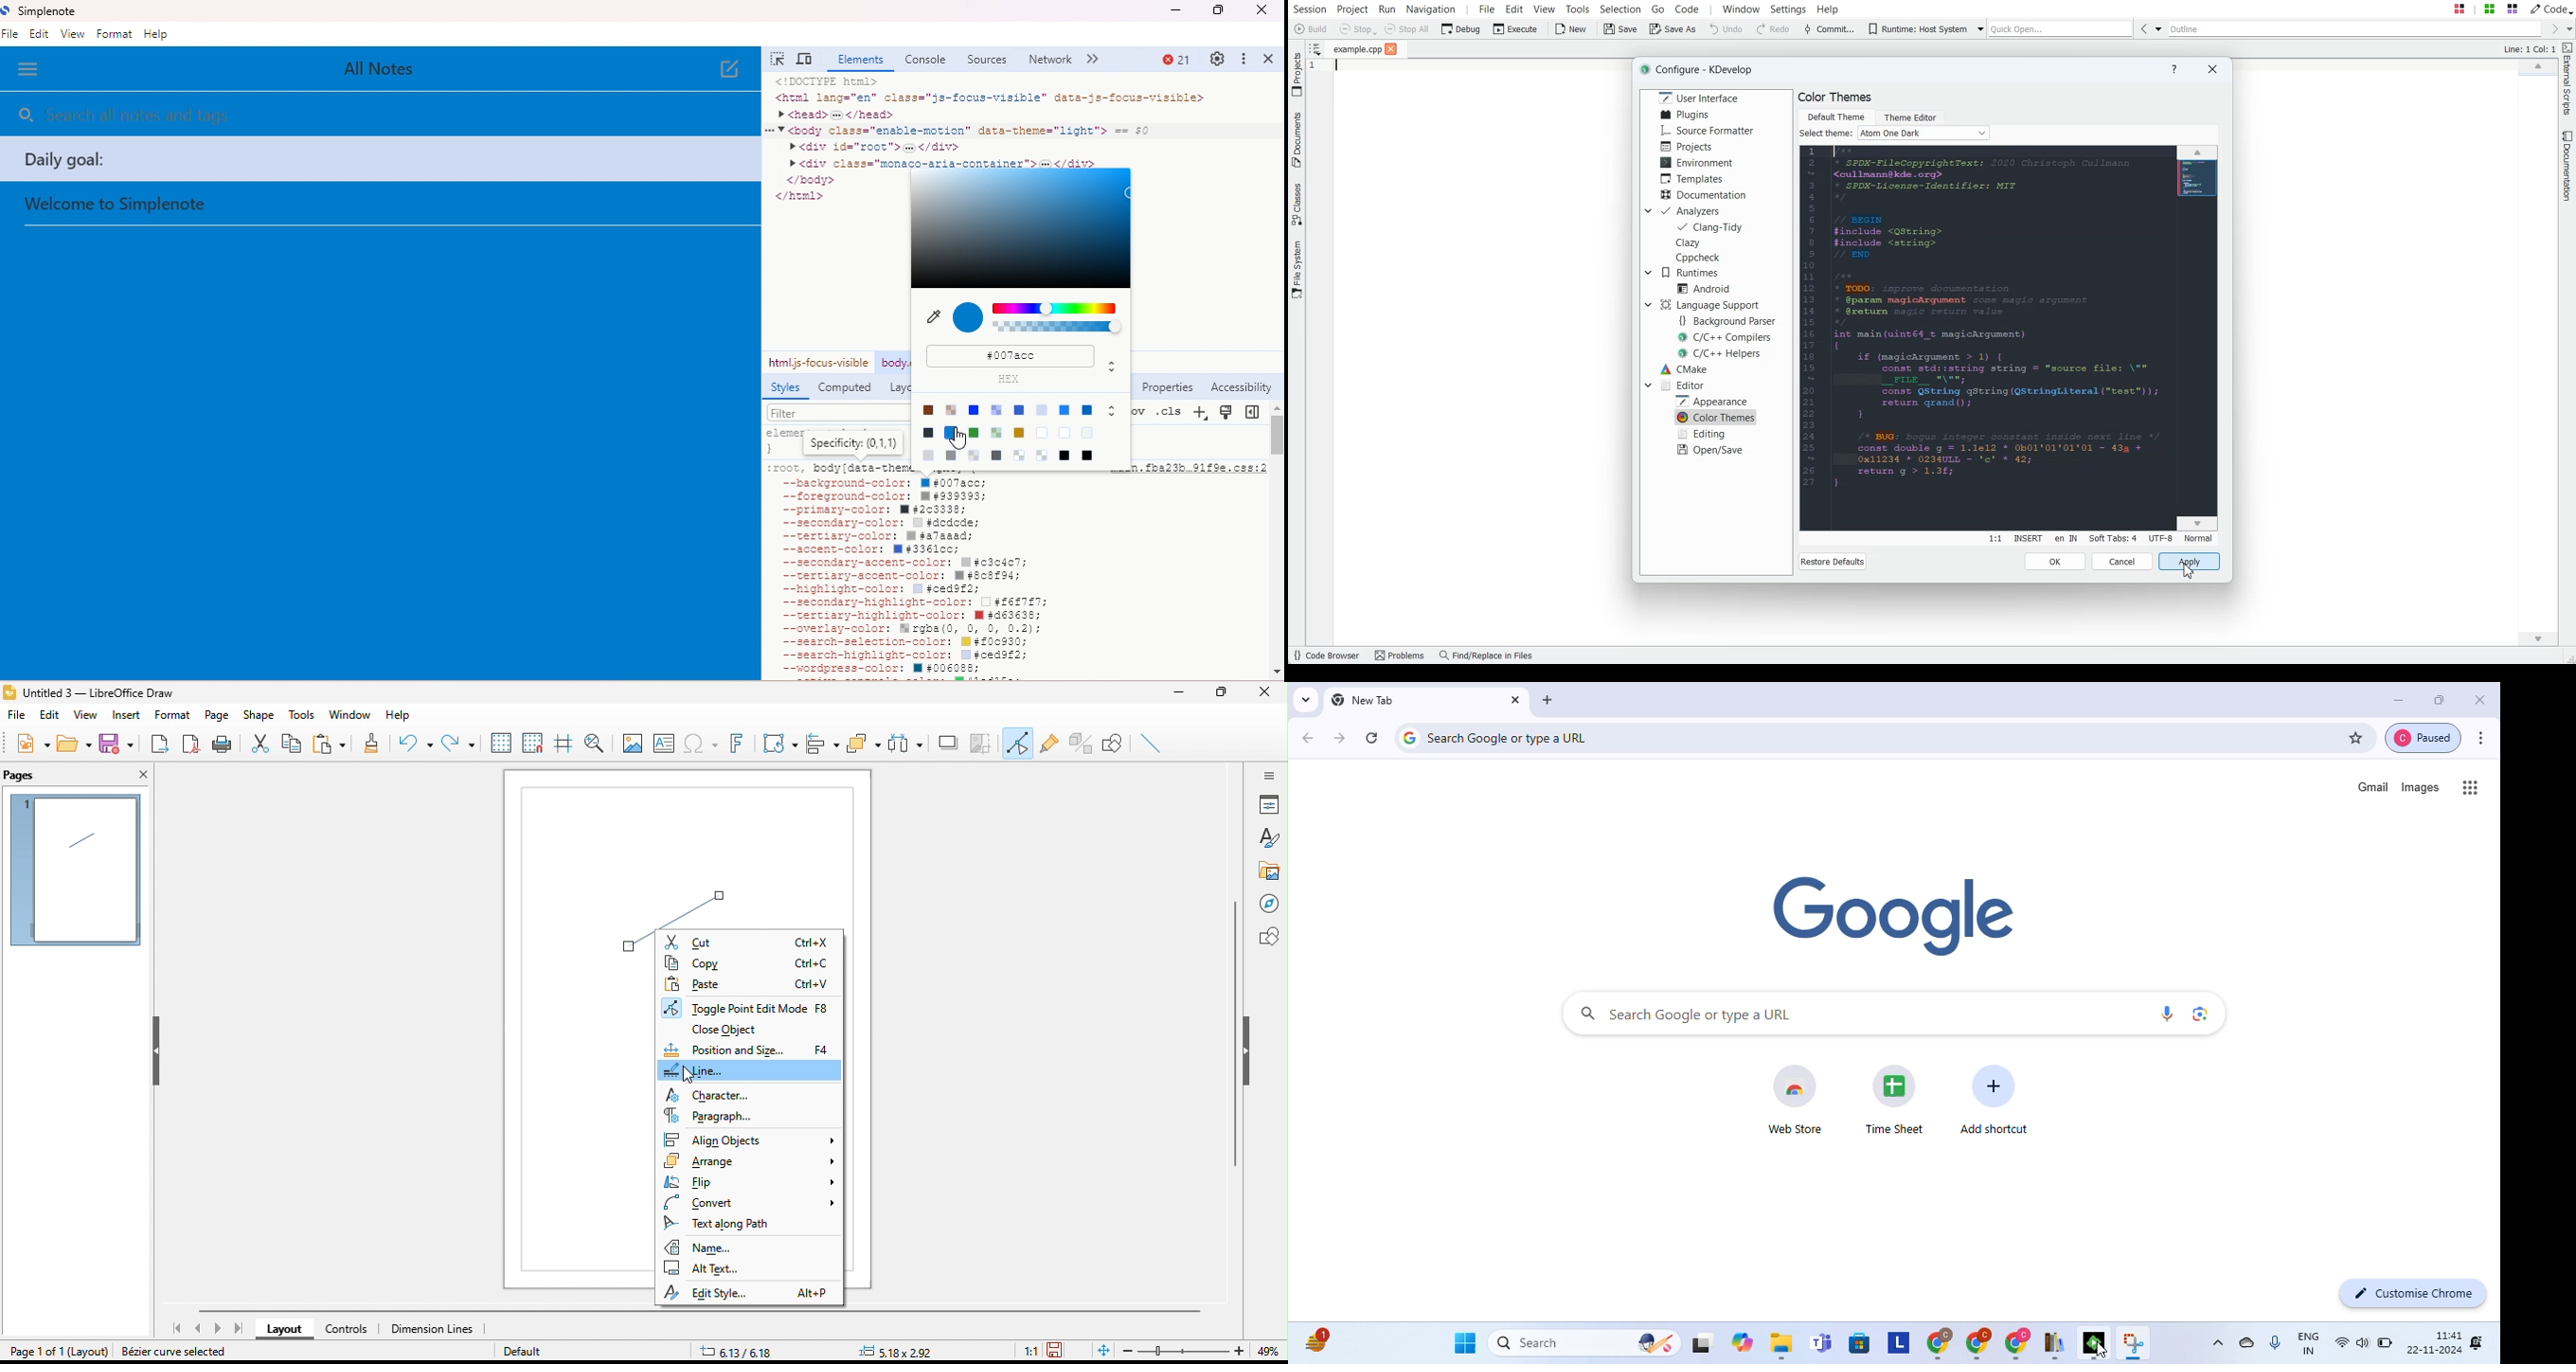 The width and height of the screenshot is (2576, 1372). What do you see at coordinates (877, 510) in the screenshot?
I see `primary-color` at bounding box center [877, 510].